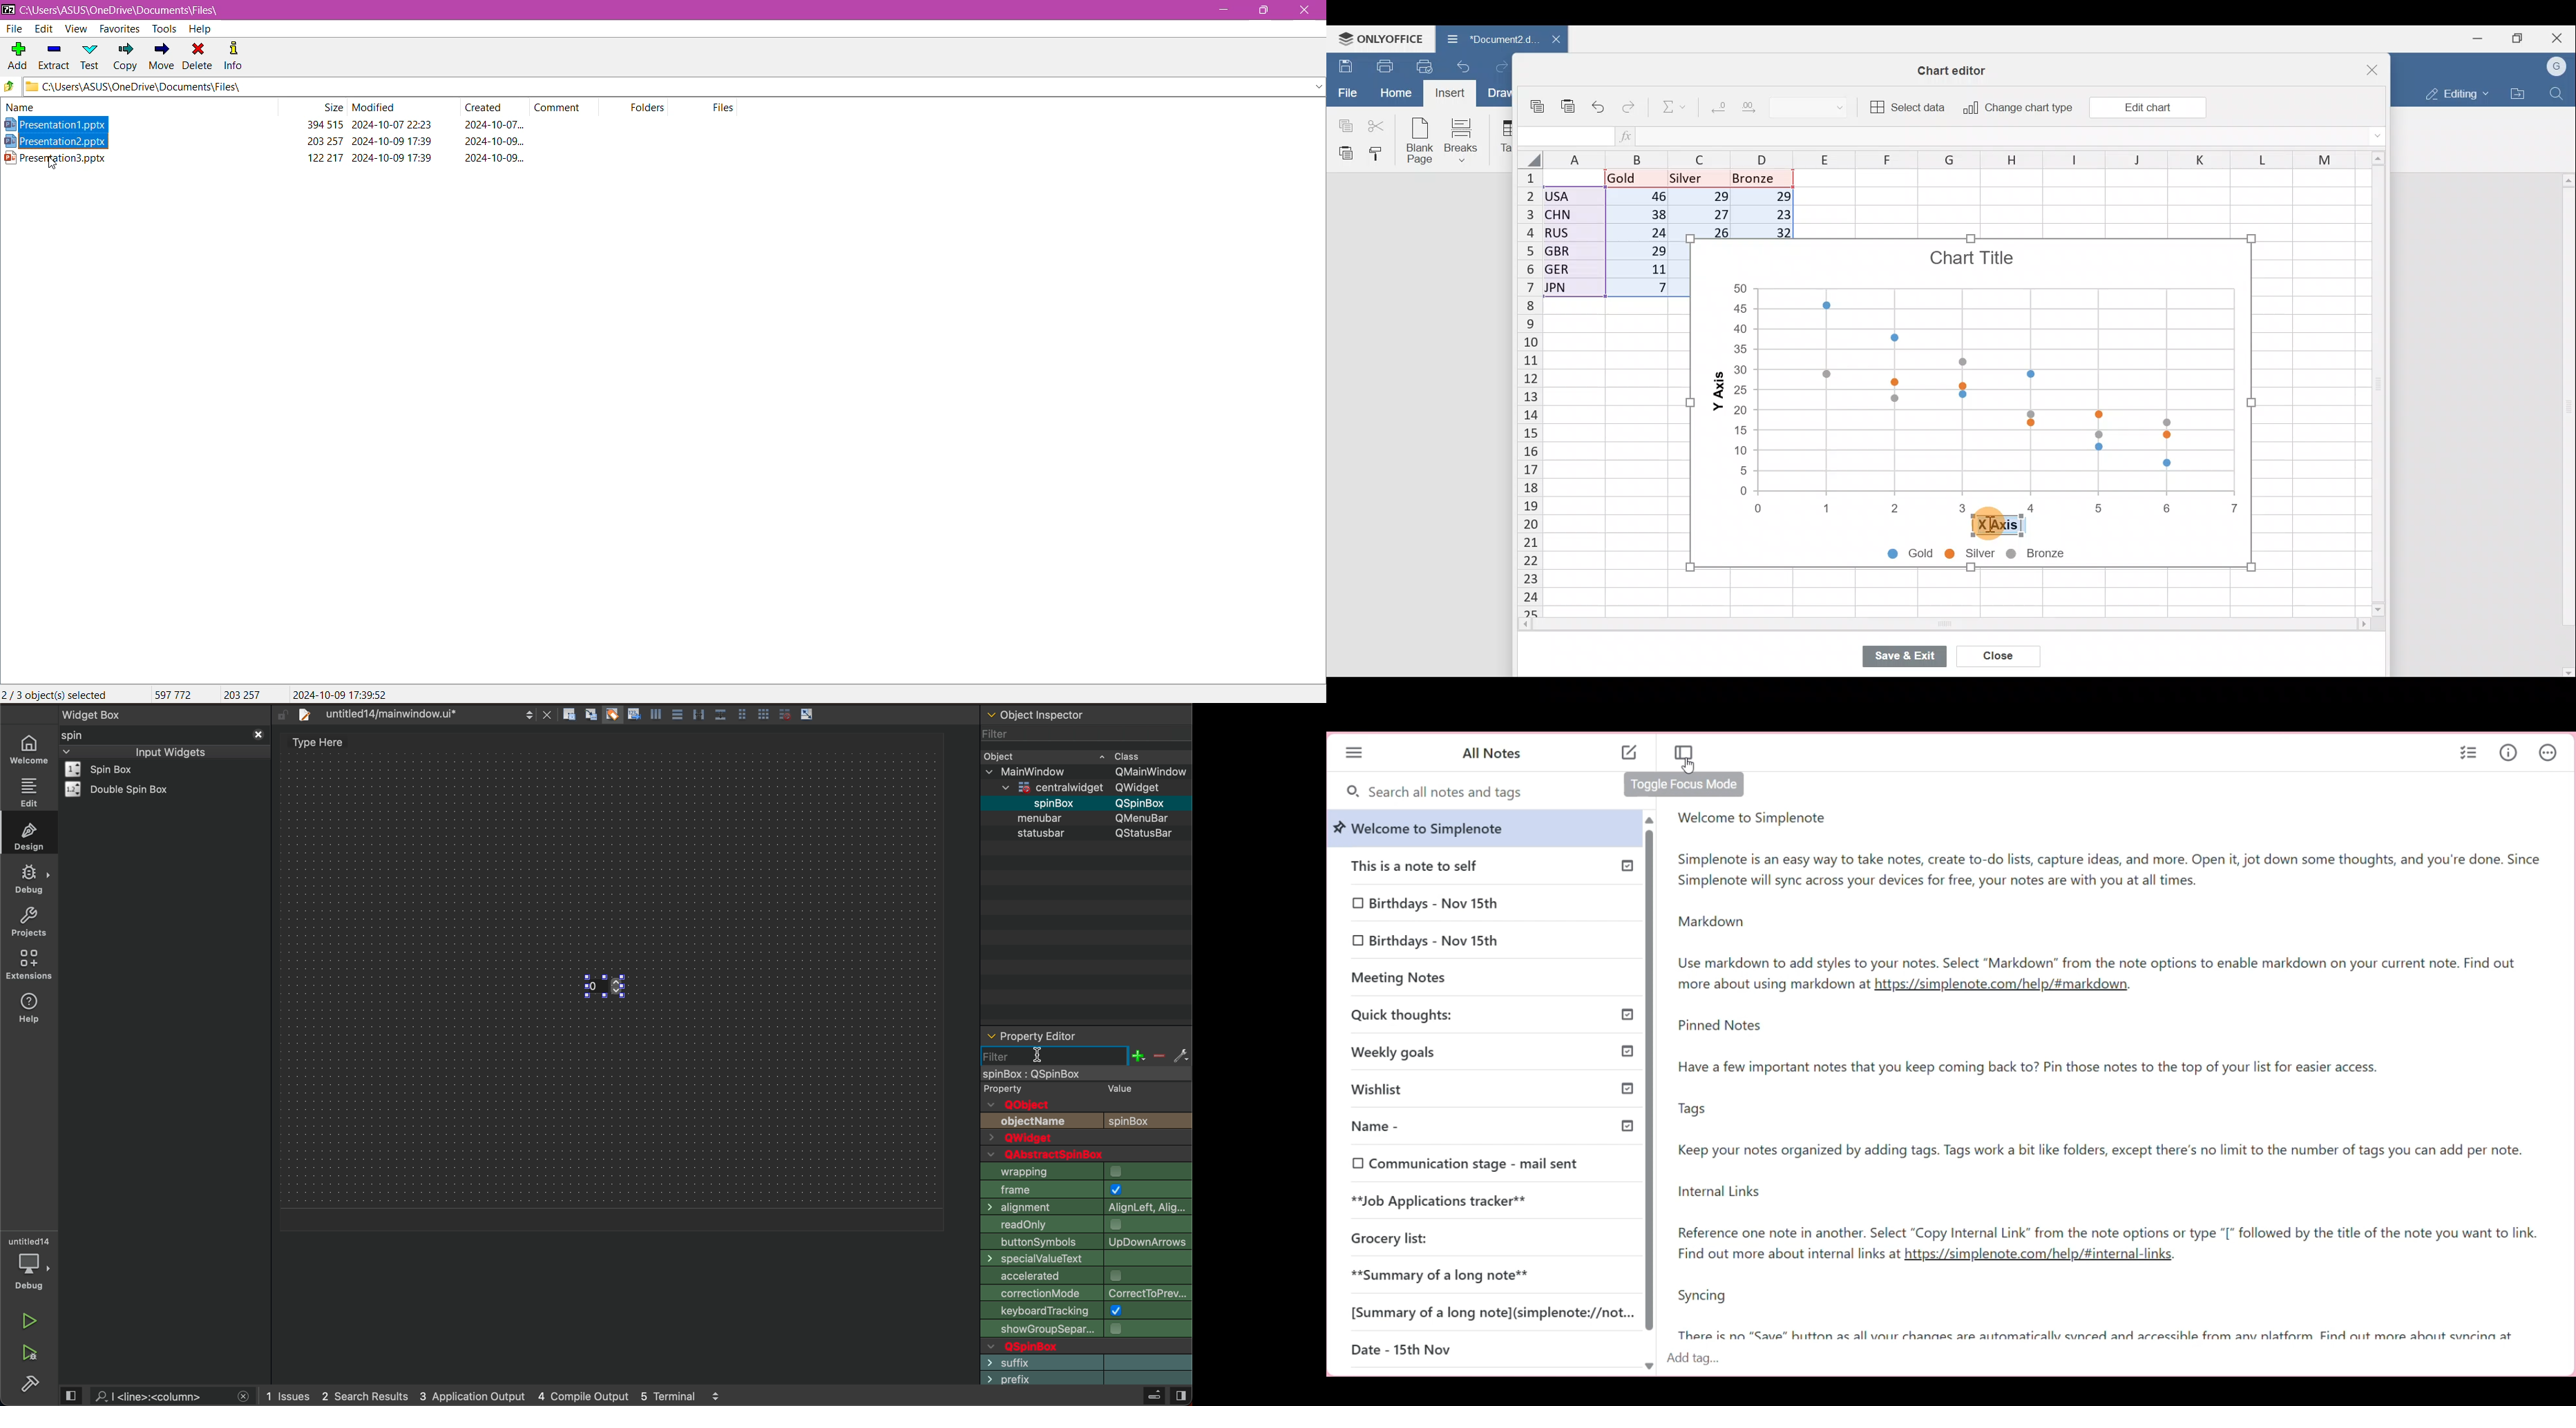 This screenshot has width=2576, height=1428. What do you see at coordinates (2476, 40) in the screenshot?
I see `Minimize` at bounding box center [2476, 40].